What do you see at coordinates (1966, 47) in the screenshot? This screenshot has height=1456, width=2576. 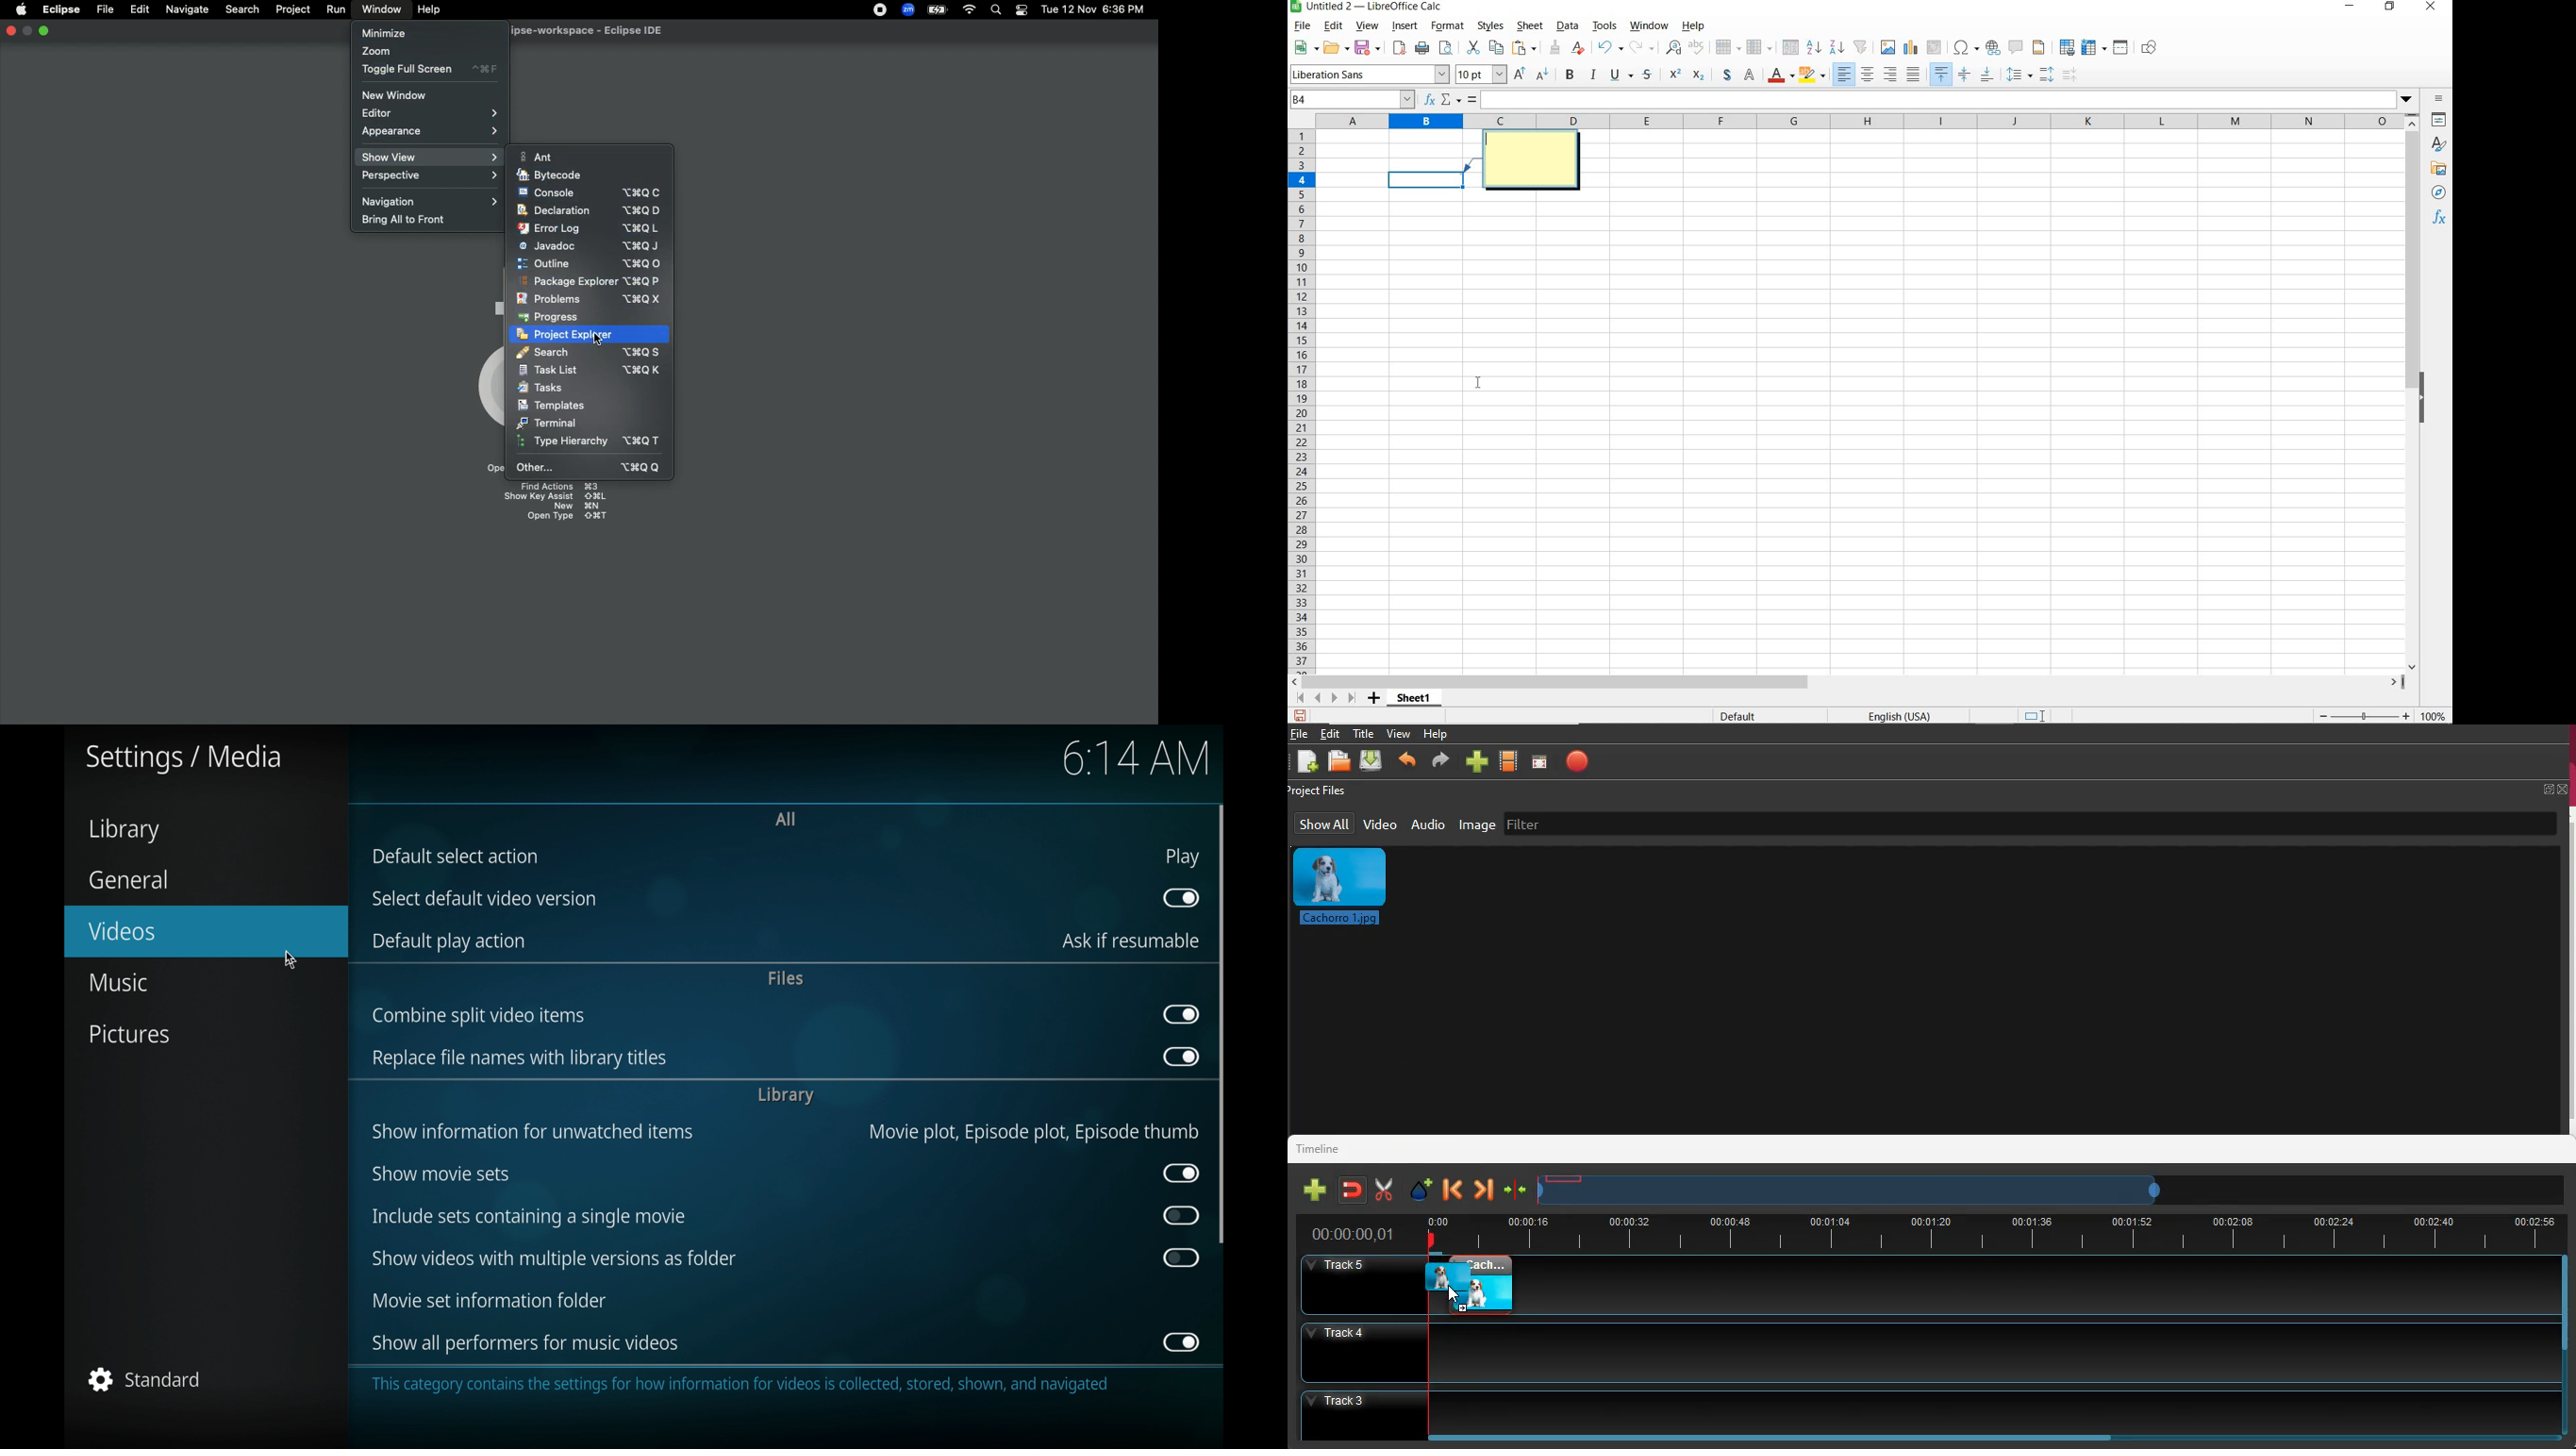 I see `insert special charaacters` at bounding box center [1966, 47].